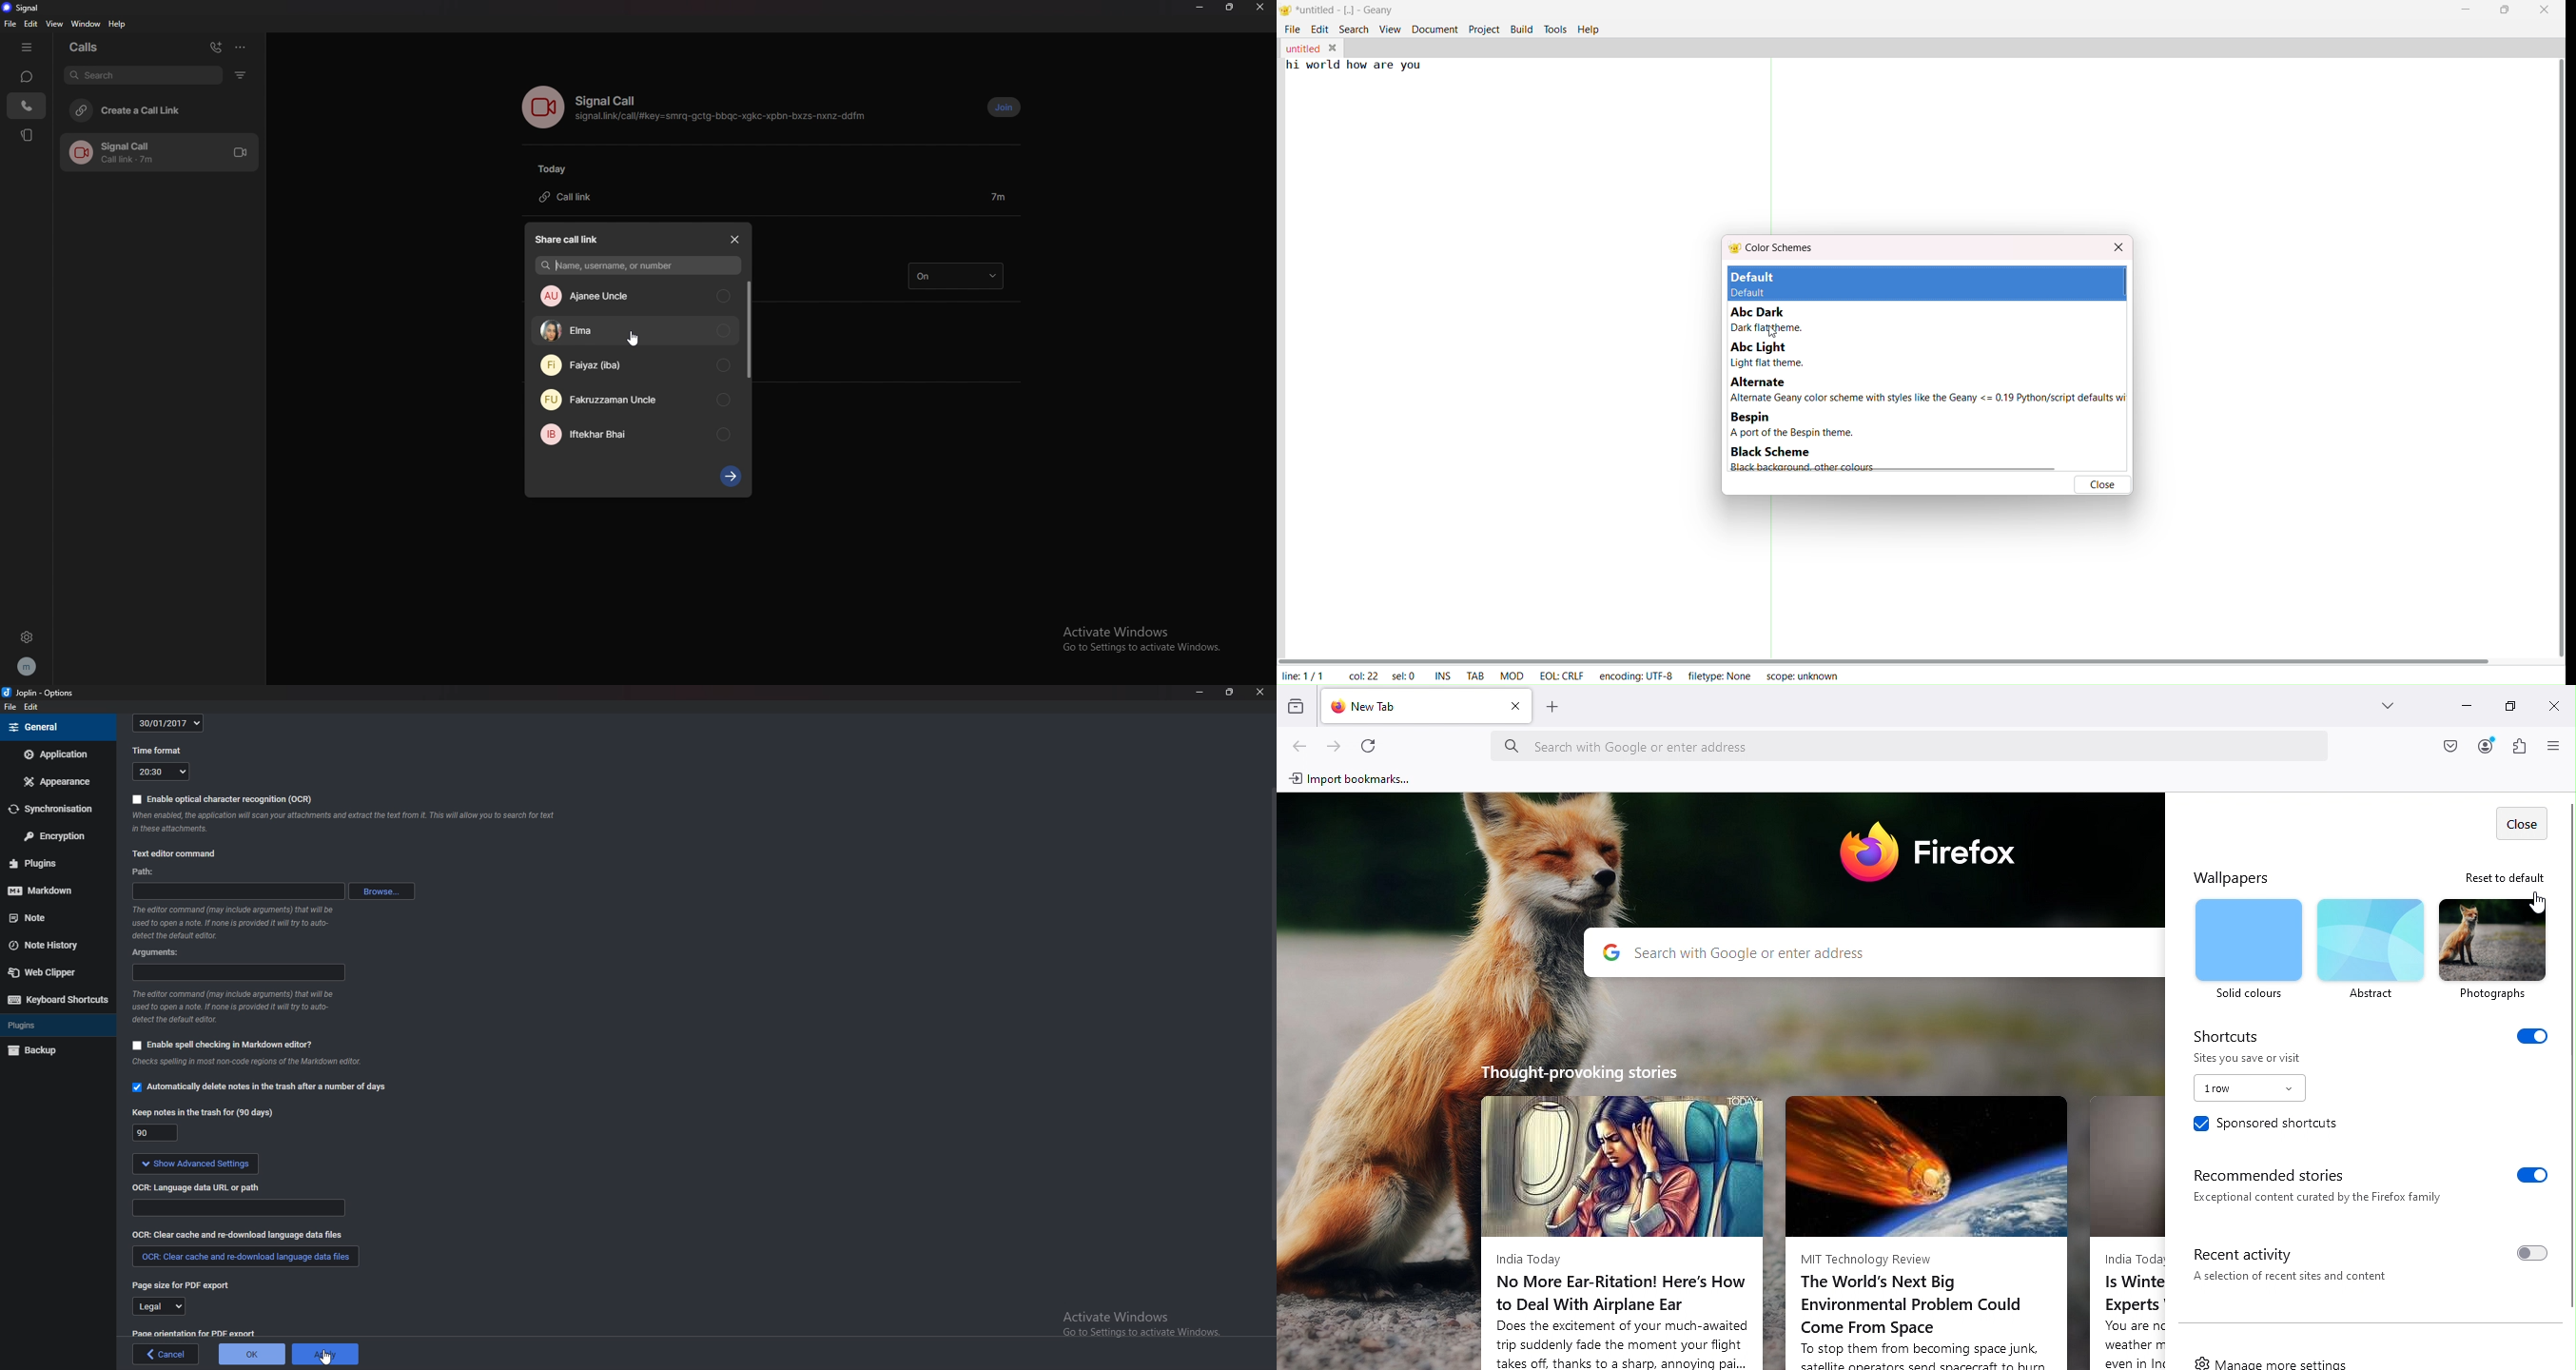 The height and width of the screenshot is (1372, 2576). I want to click on ins, so click(1444, 674).